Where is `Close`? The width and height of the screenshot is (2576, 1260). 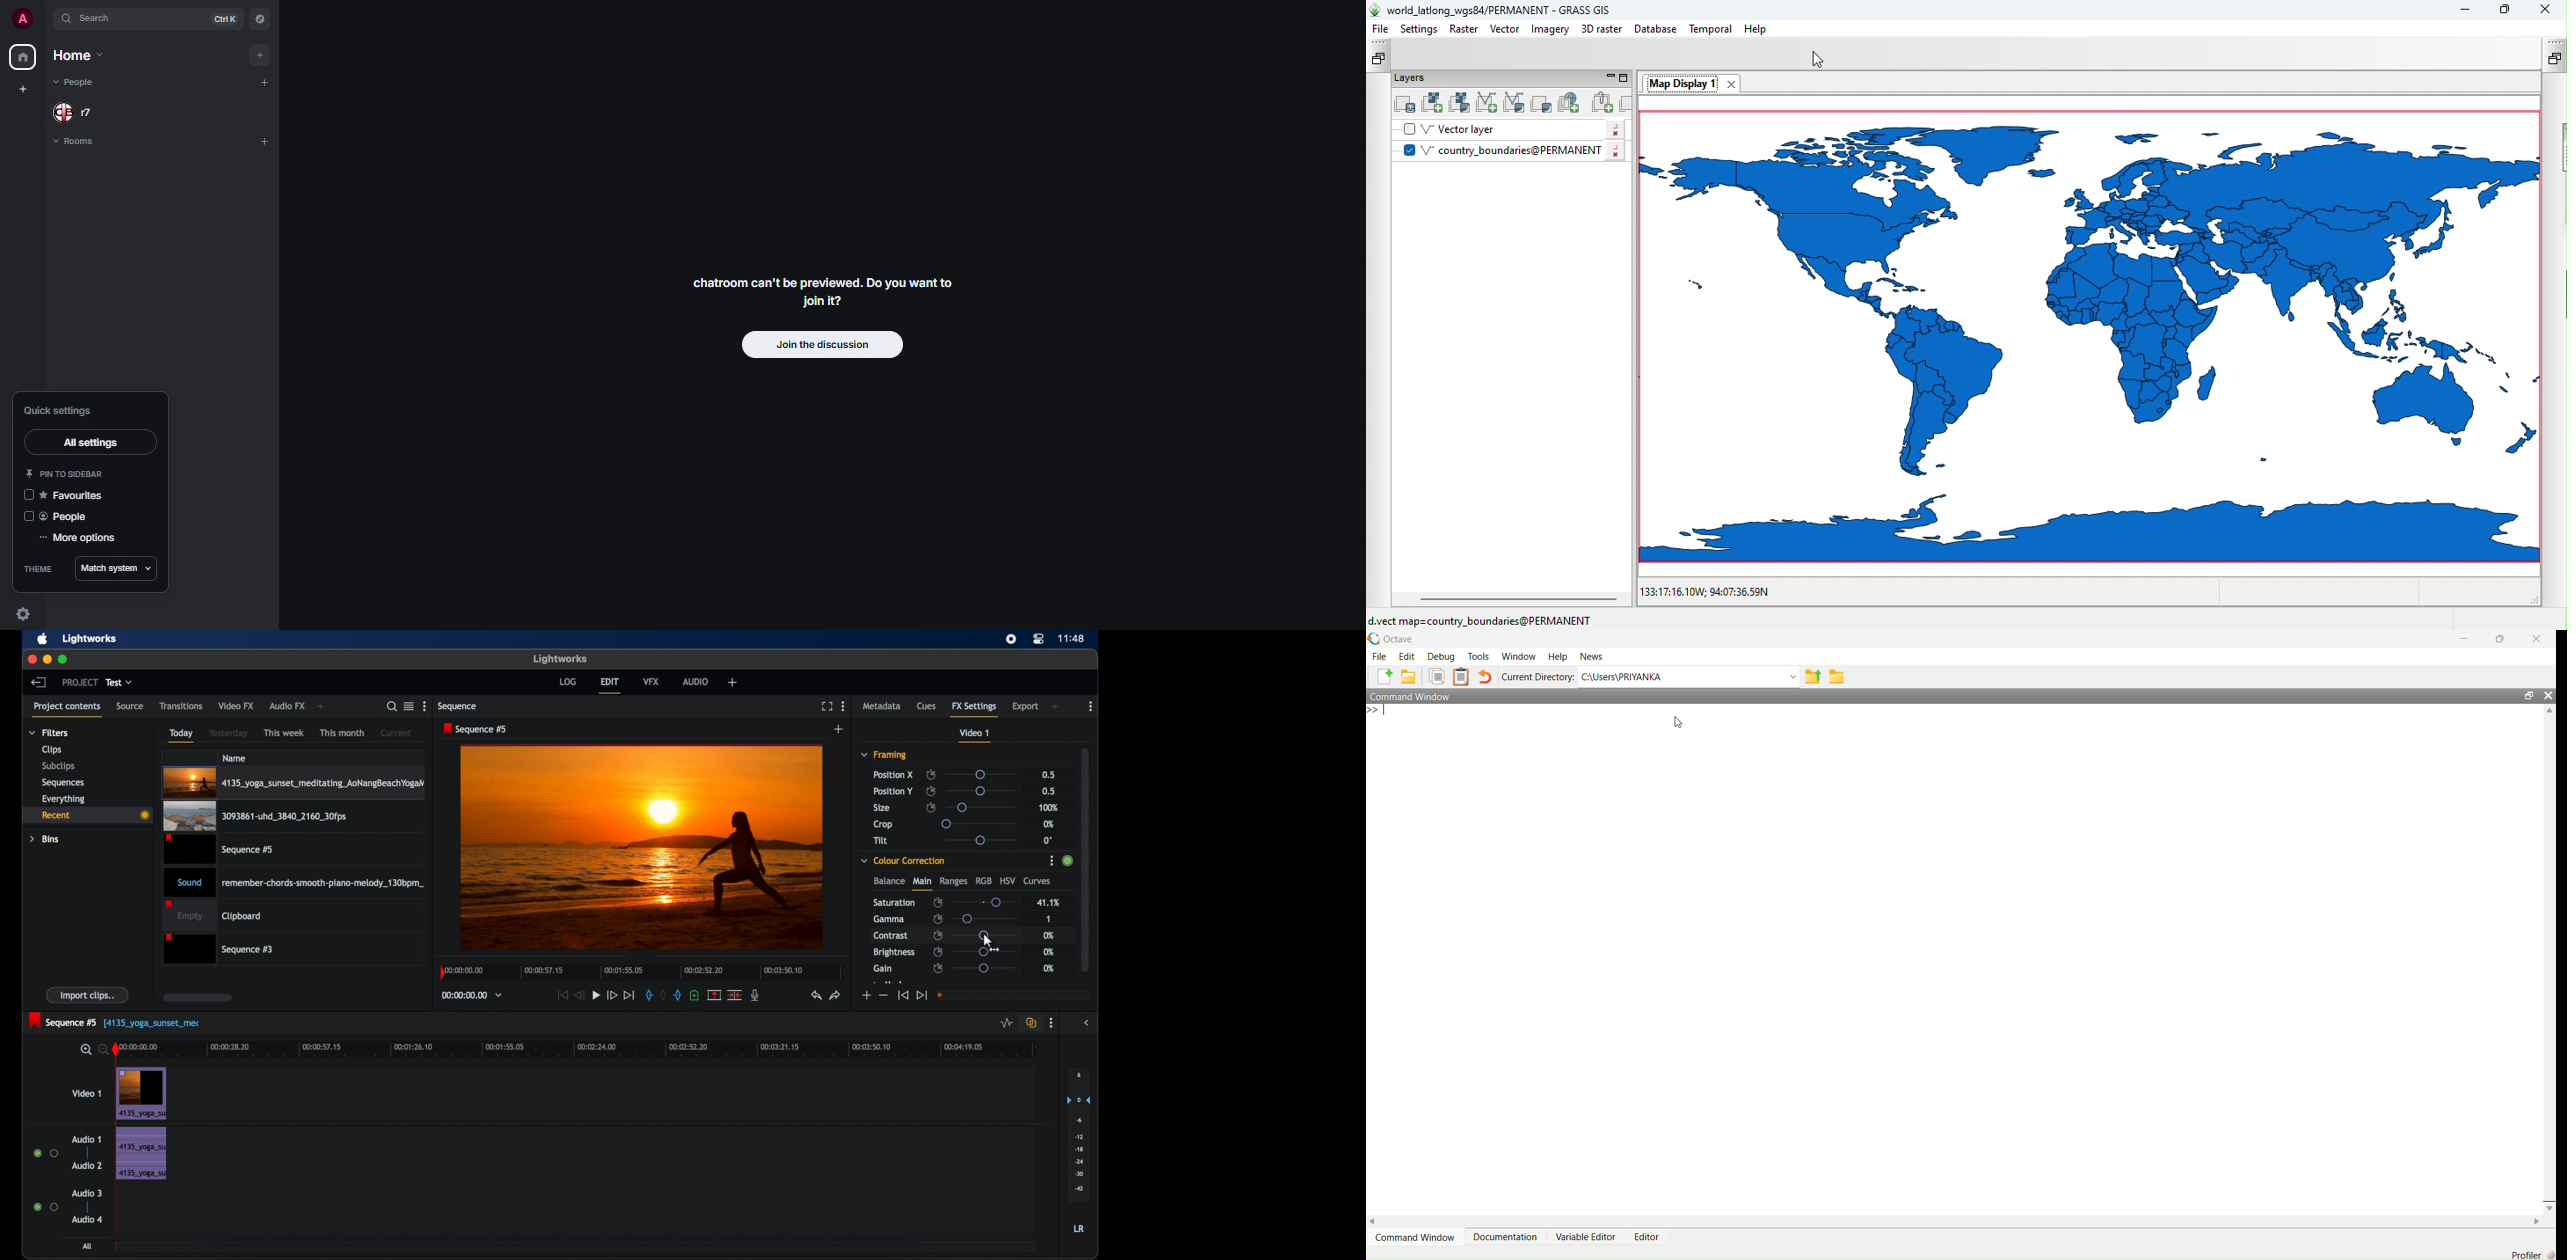
Close is located at coordinates (2549, 695).